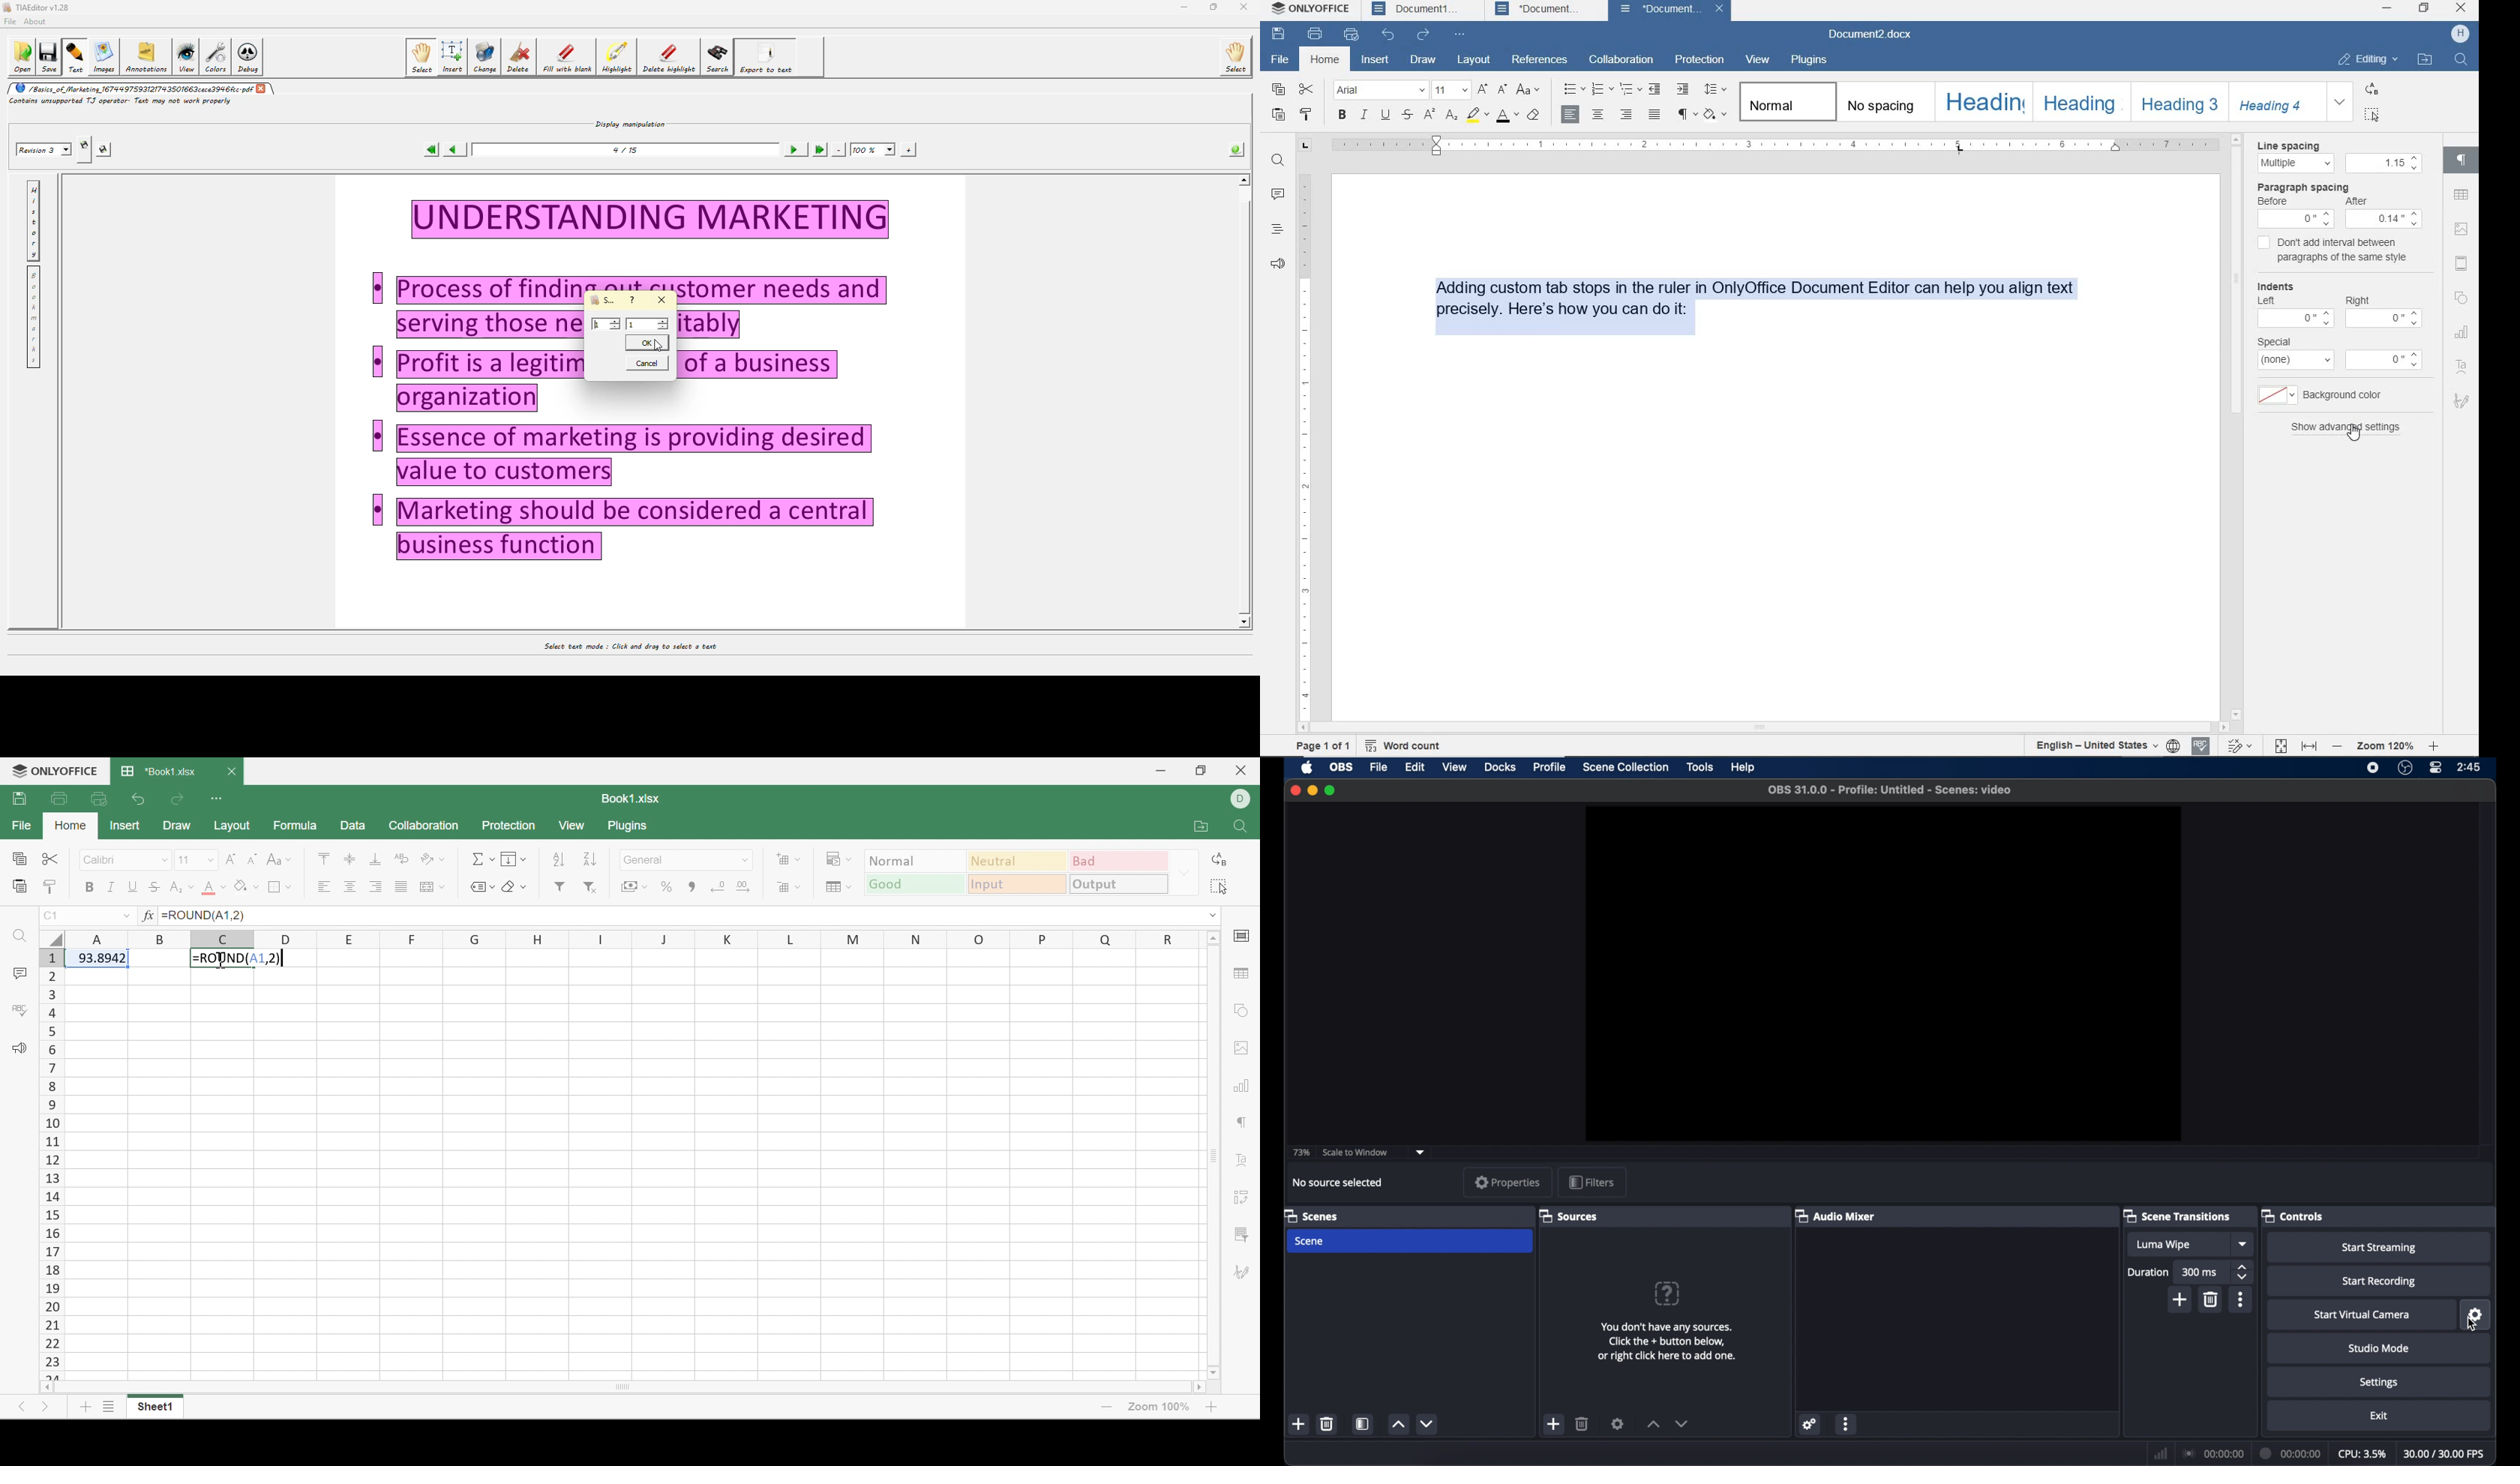  What do you see at coordinates (231, 966) in the screenshot?
I see `cursor` at bounding box center [231, 966].